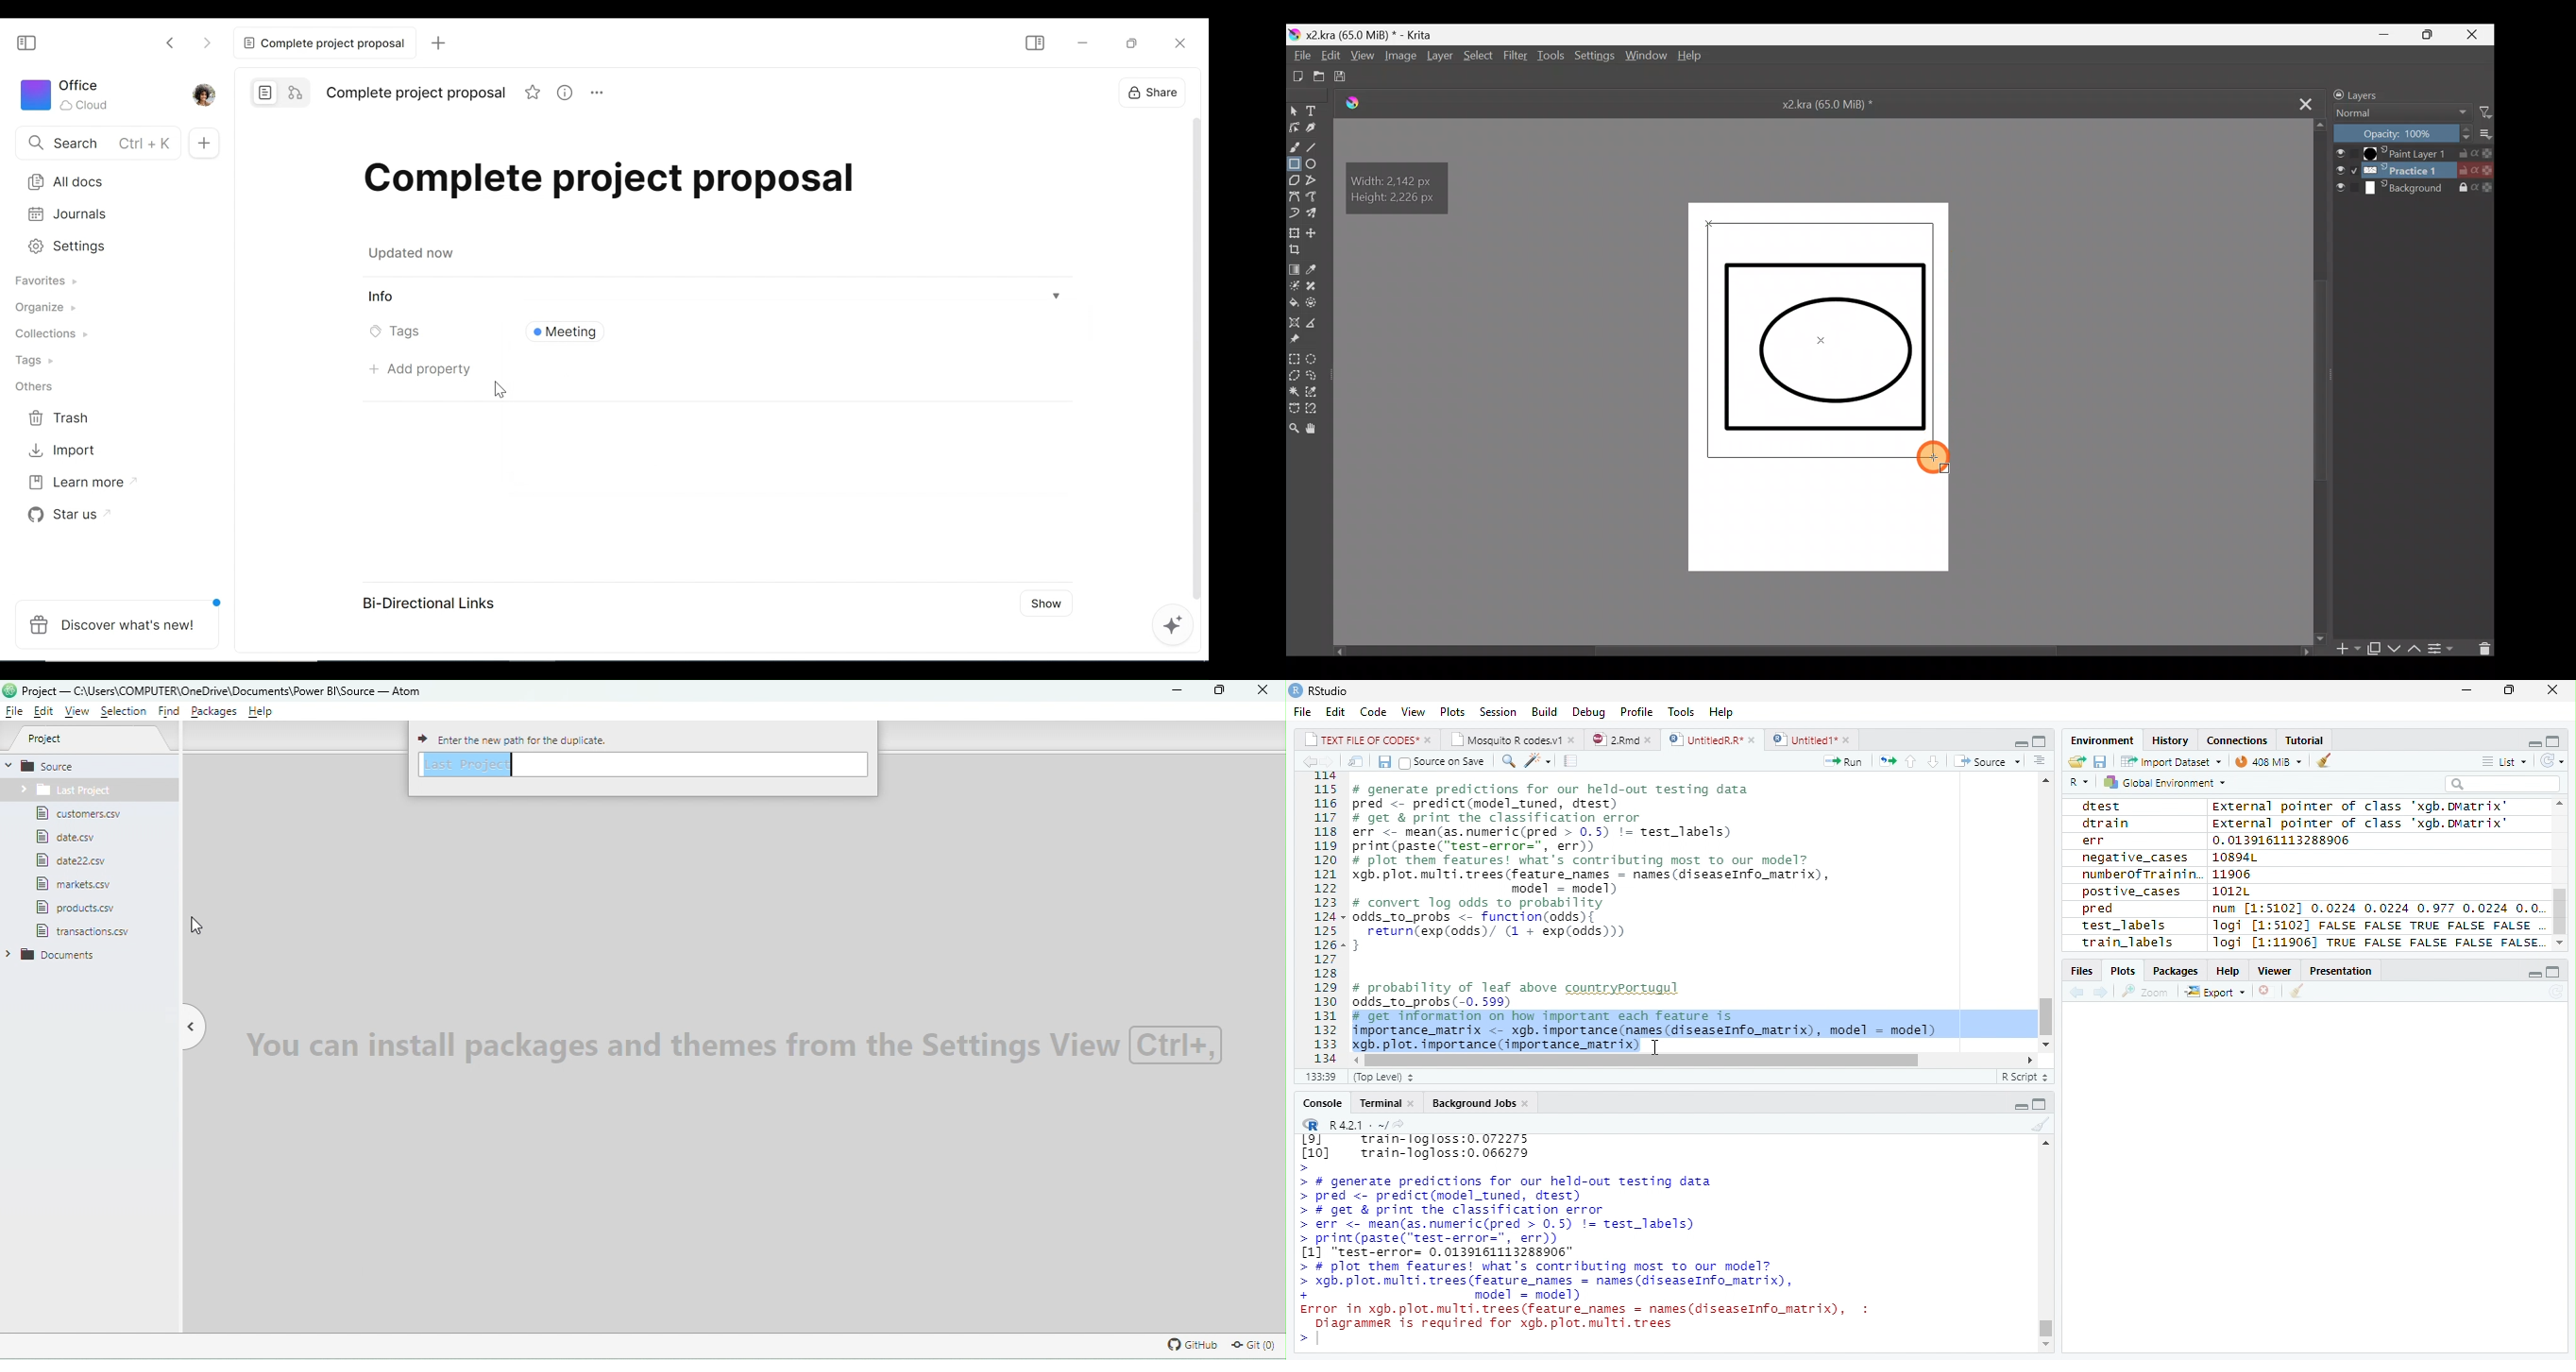 The image size is (2576, 1372). Describe the element at coordinates (1537, 759) in the screenshot. I see `Coding Tools` at that location.